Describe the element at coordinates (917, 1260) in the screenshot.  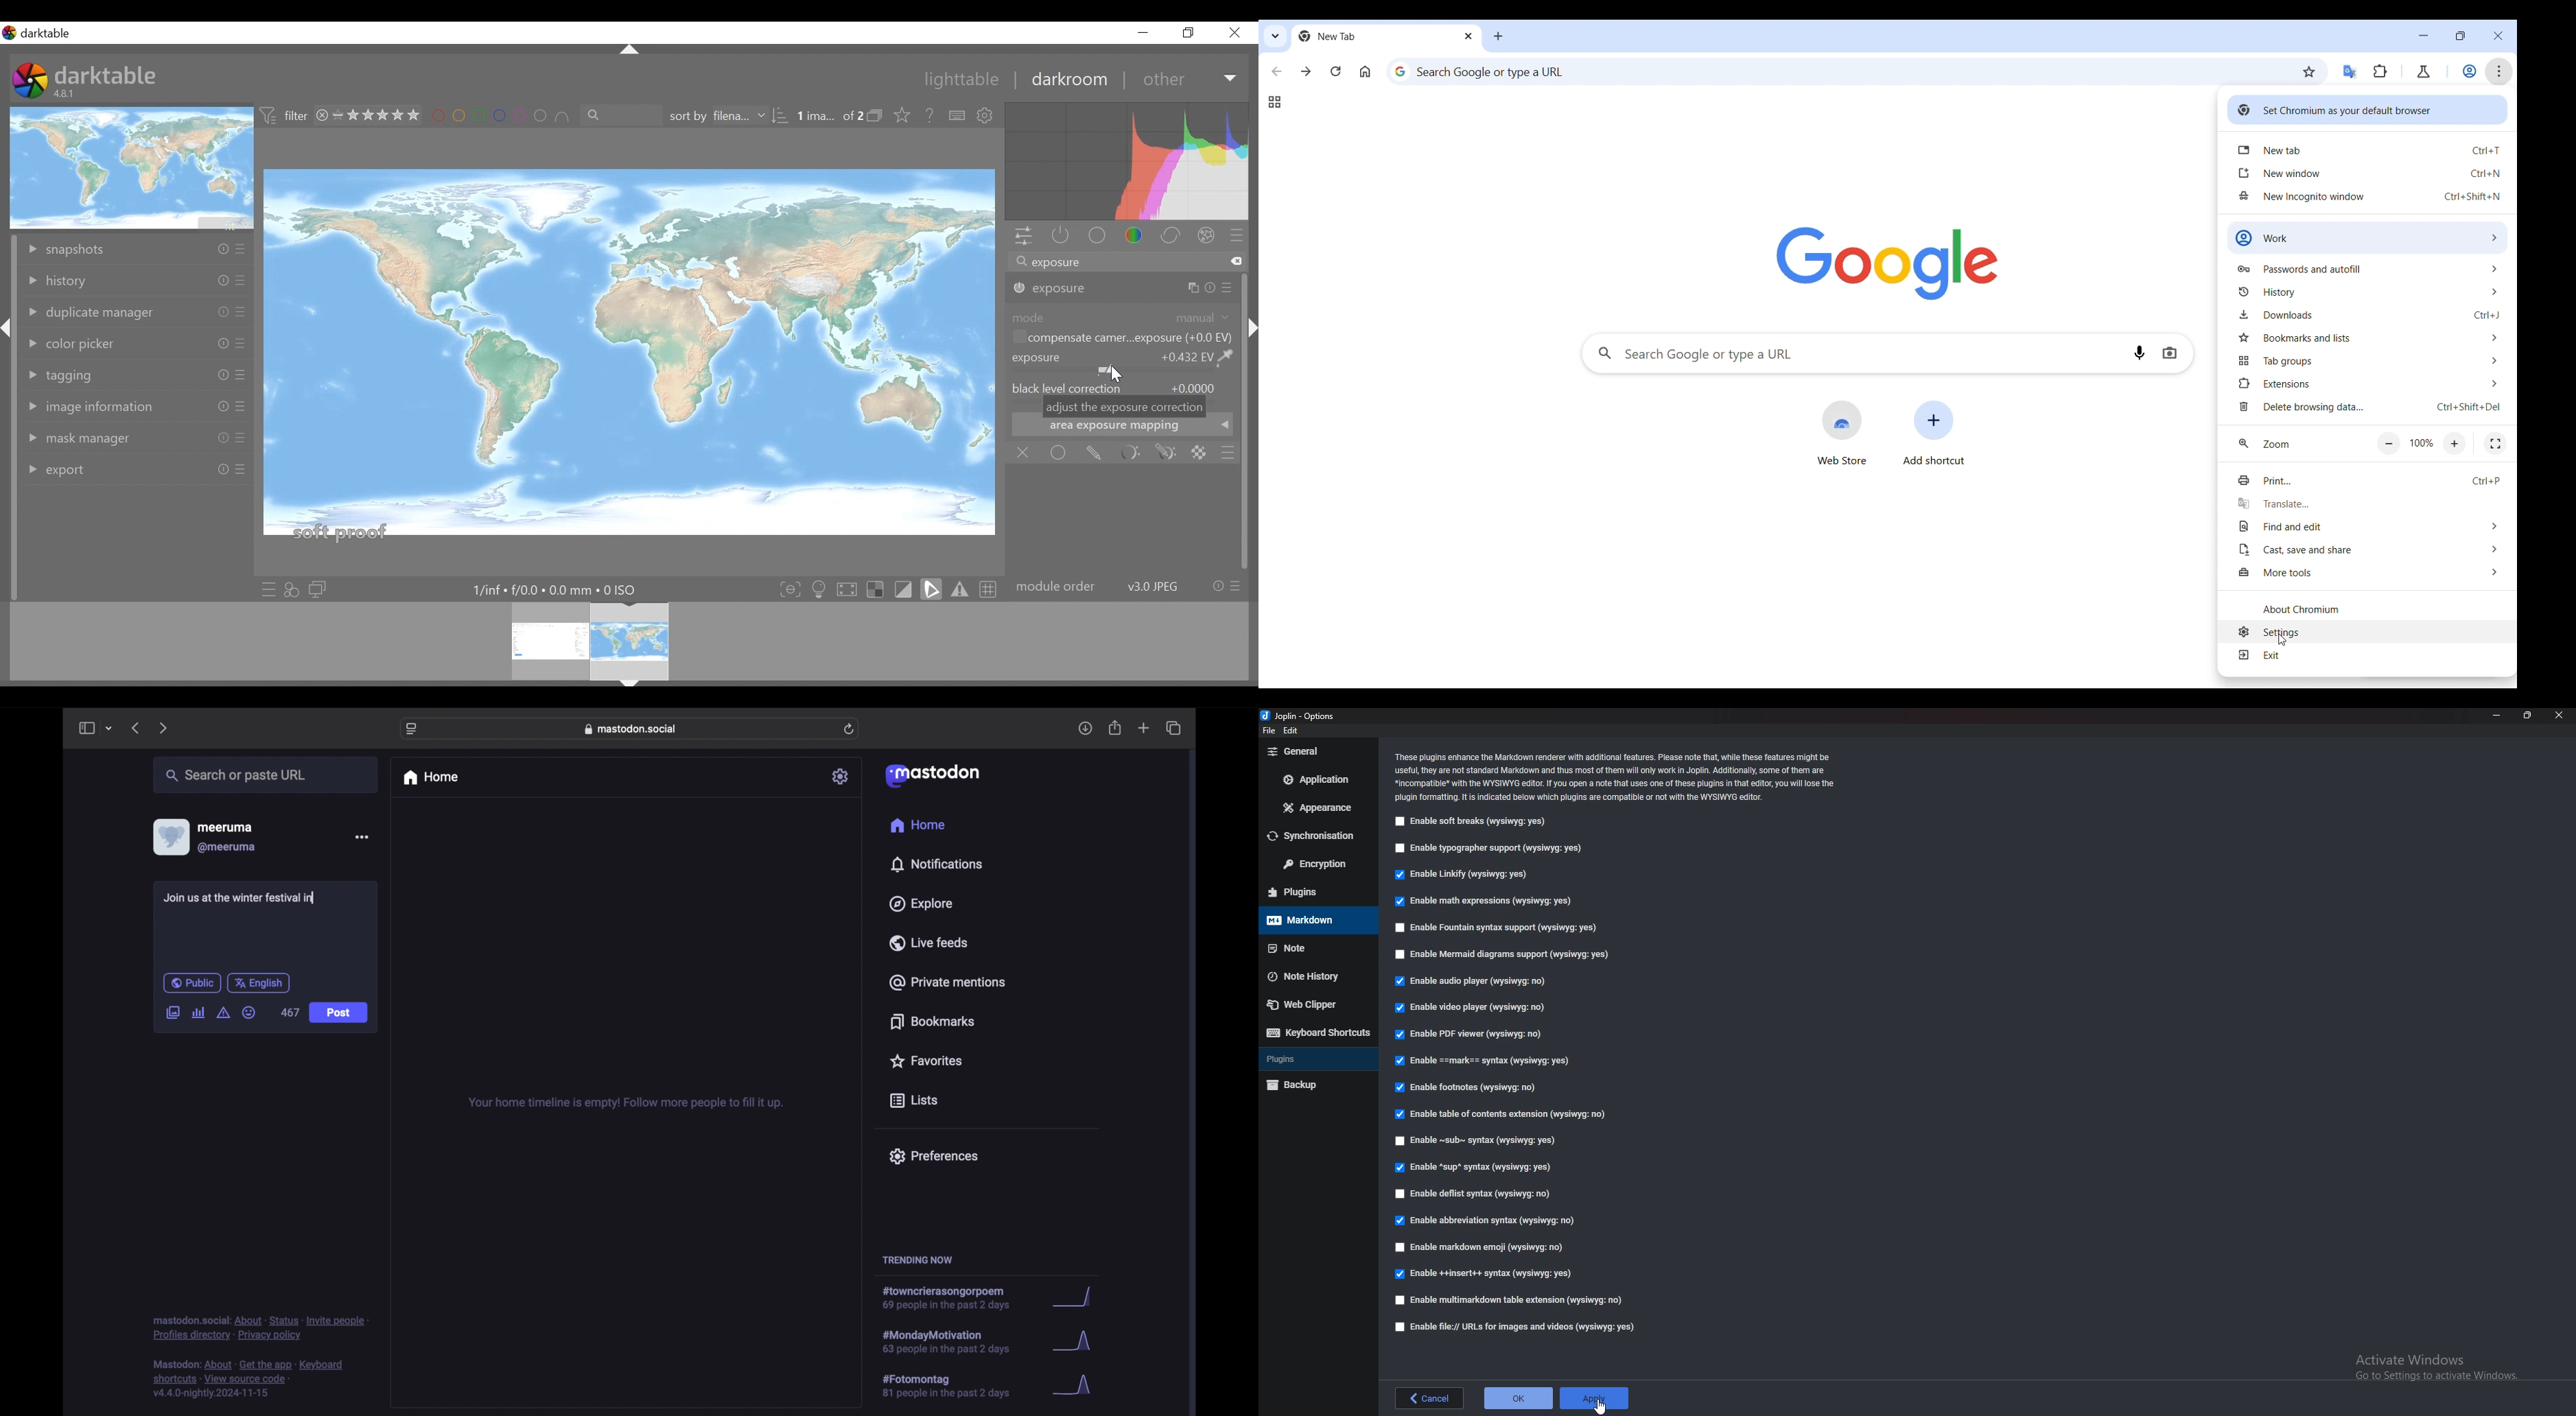
I see `trending now` at that location.